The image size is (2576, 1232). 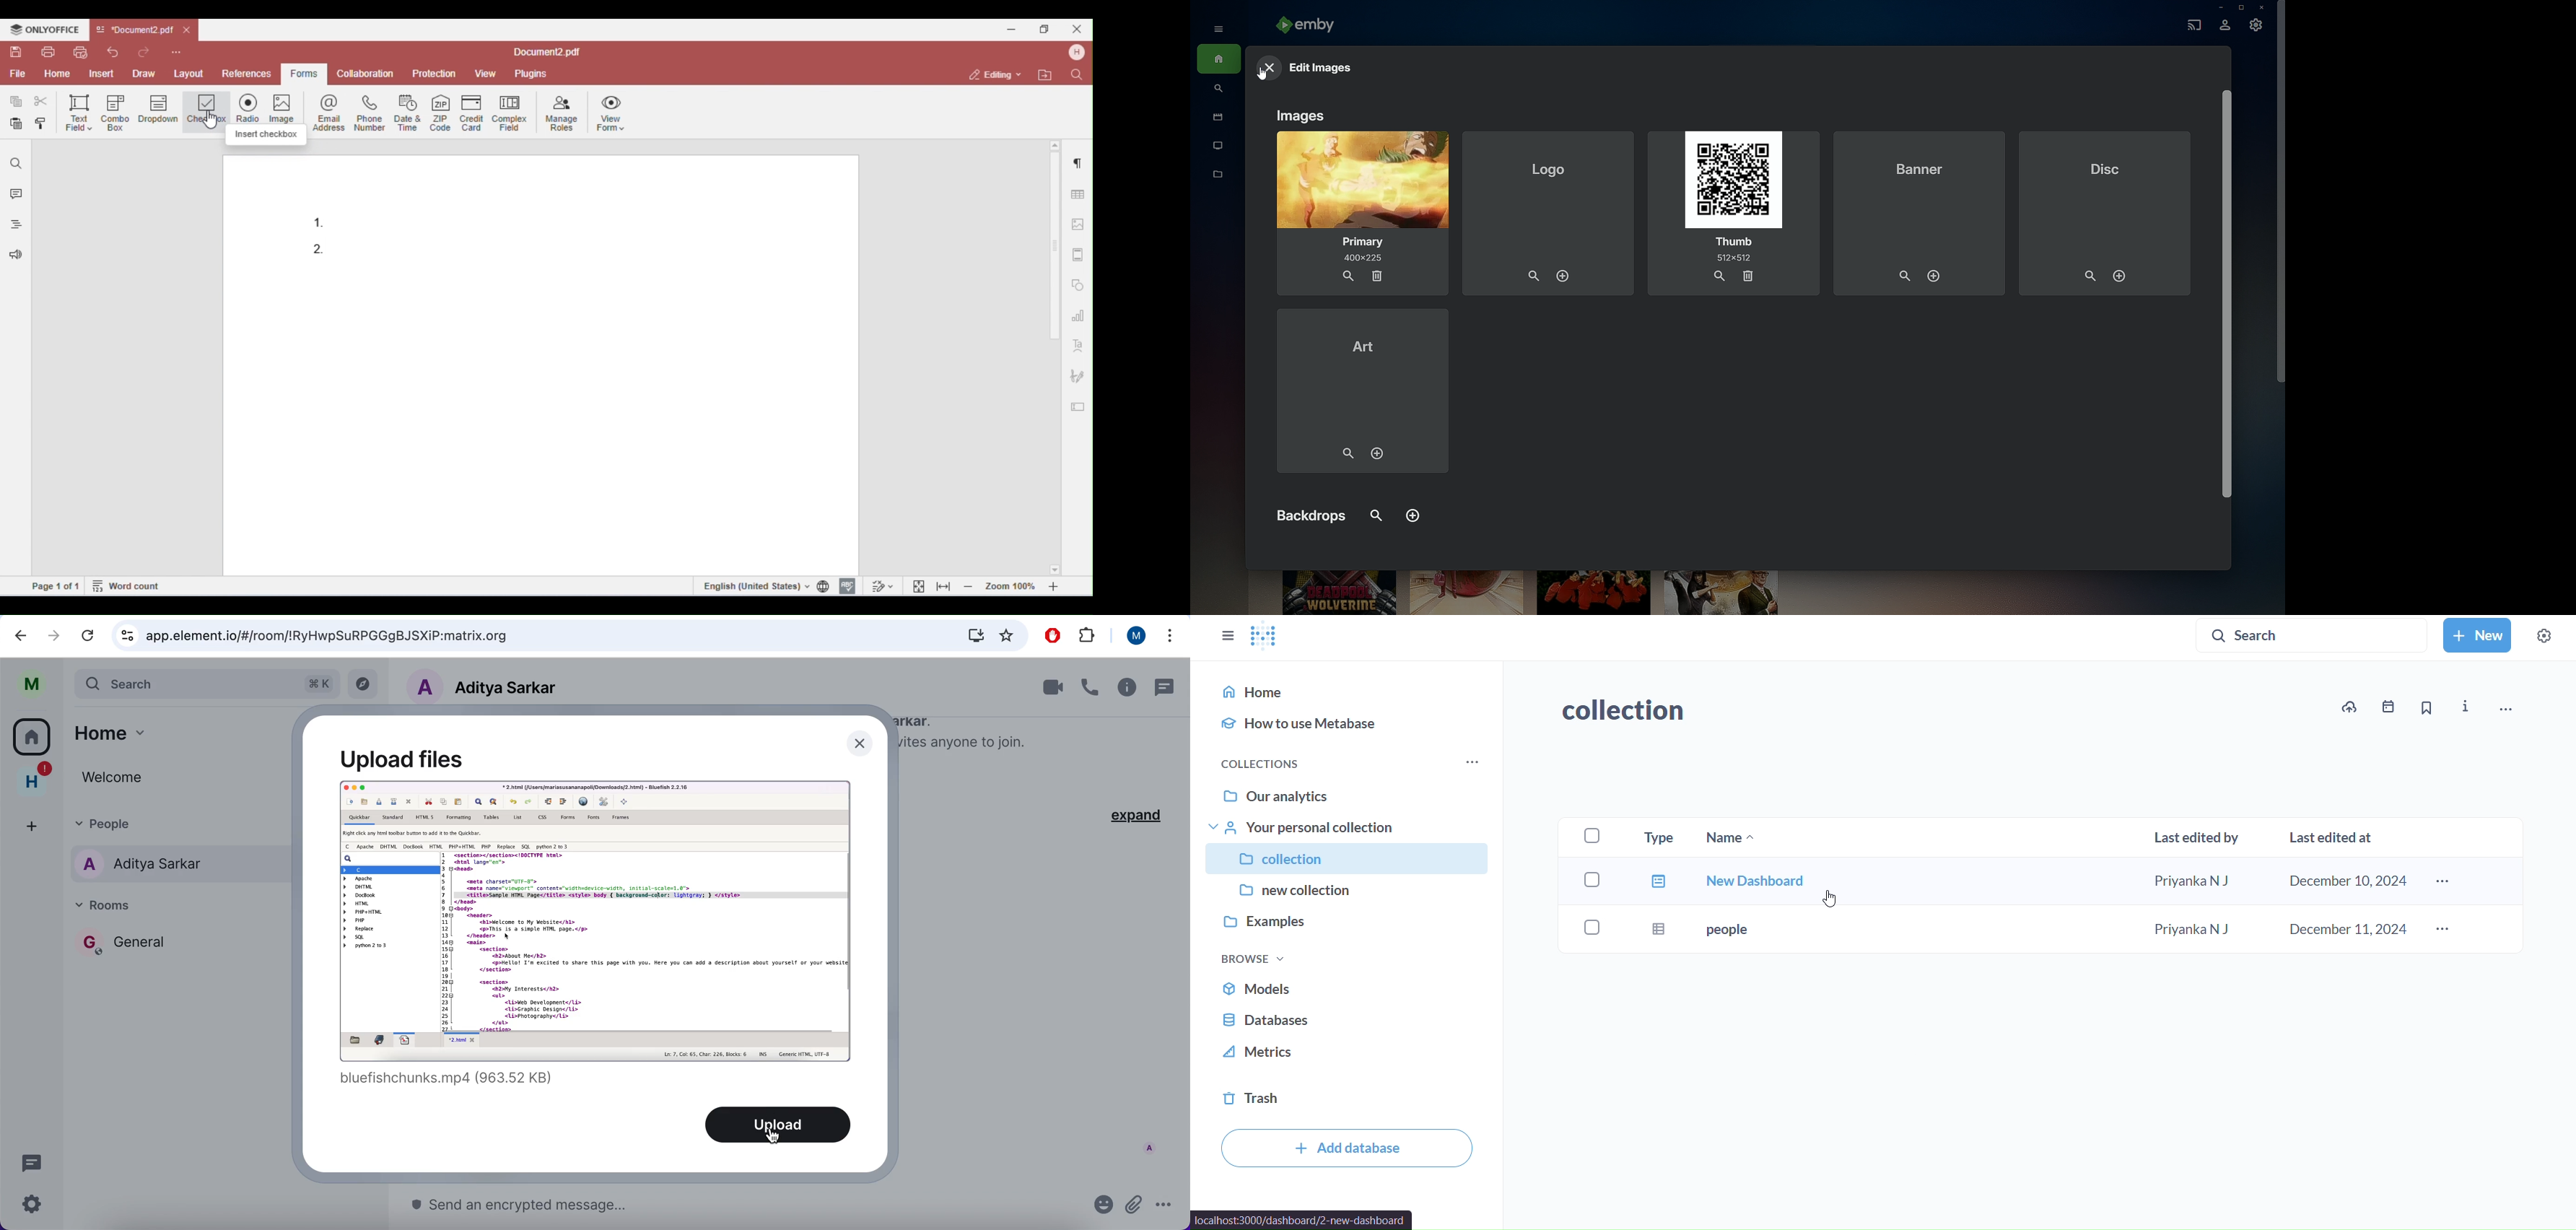 What do you see at coordinates (91, 635) in the screenshot?
I see `reload current page` at bounding box center [91, 635].